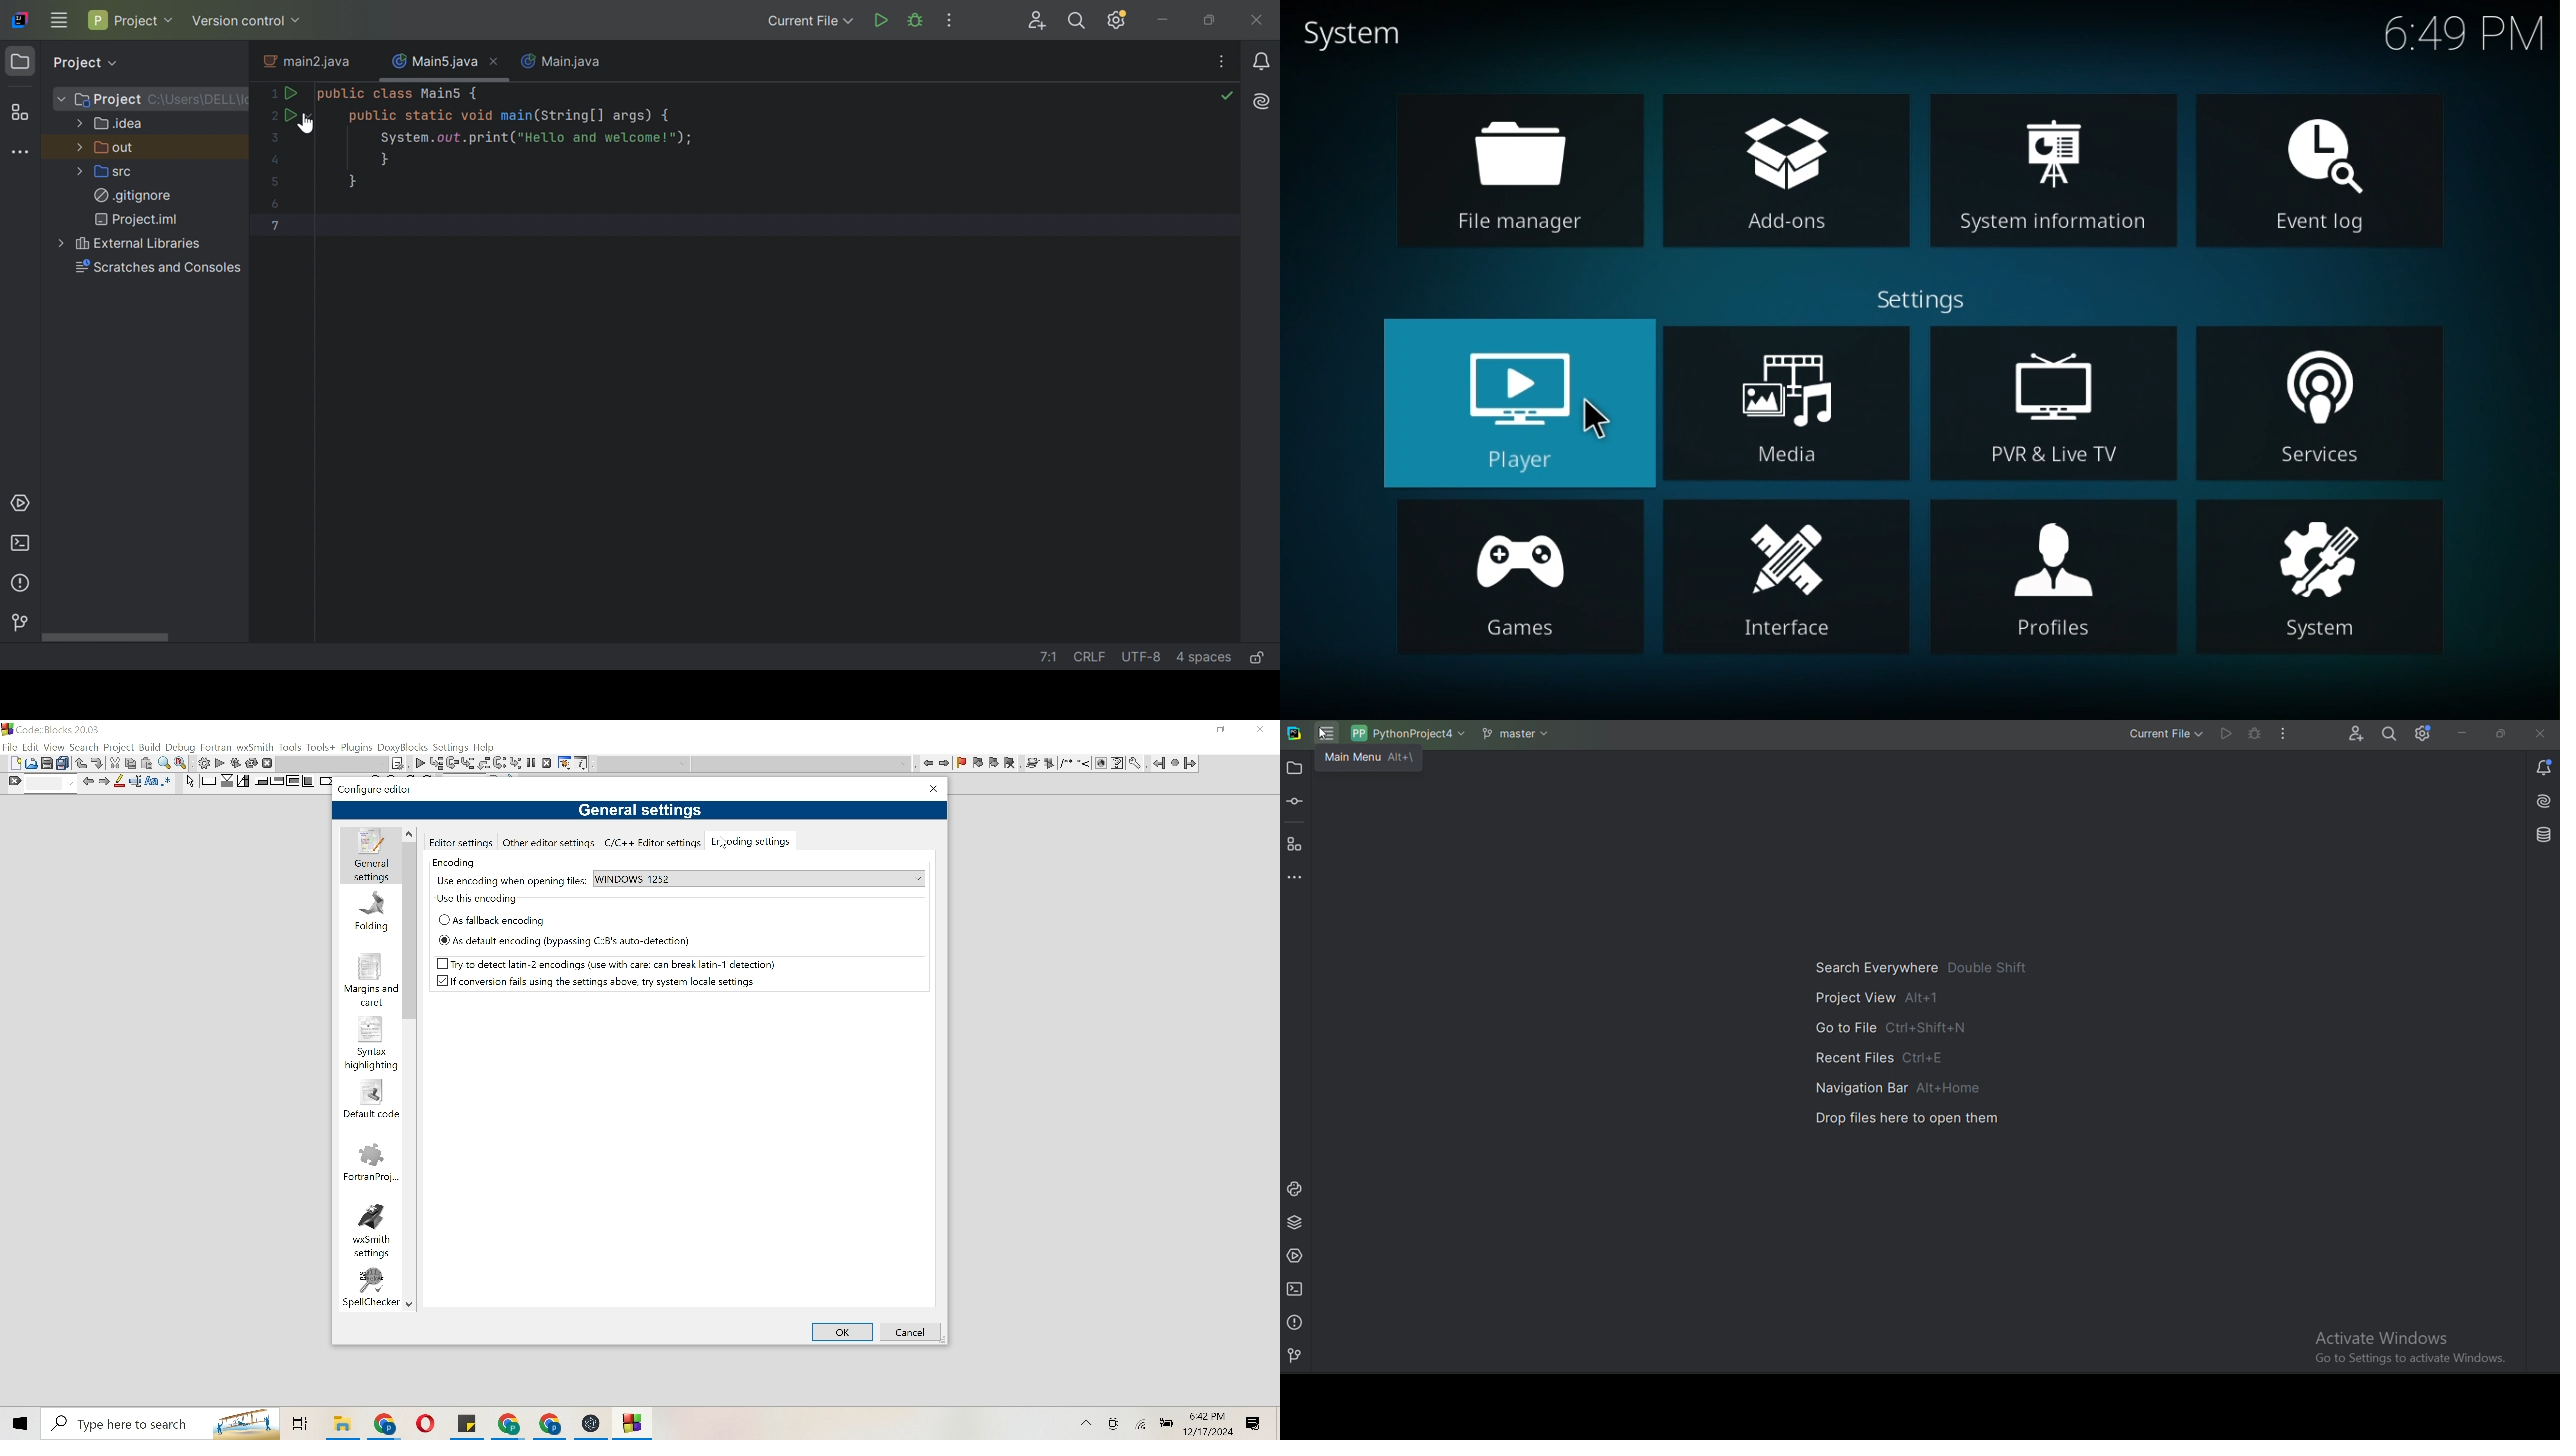 This screenshot has height=1456, width=2576. What do you see at coordinates (371, 1287) in the screenshot?
I see `spell checker` at bounding box center [371, 1287].